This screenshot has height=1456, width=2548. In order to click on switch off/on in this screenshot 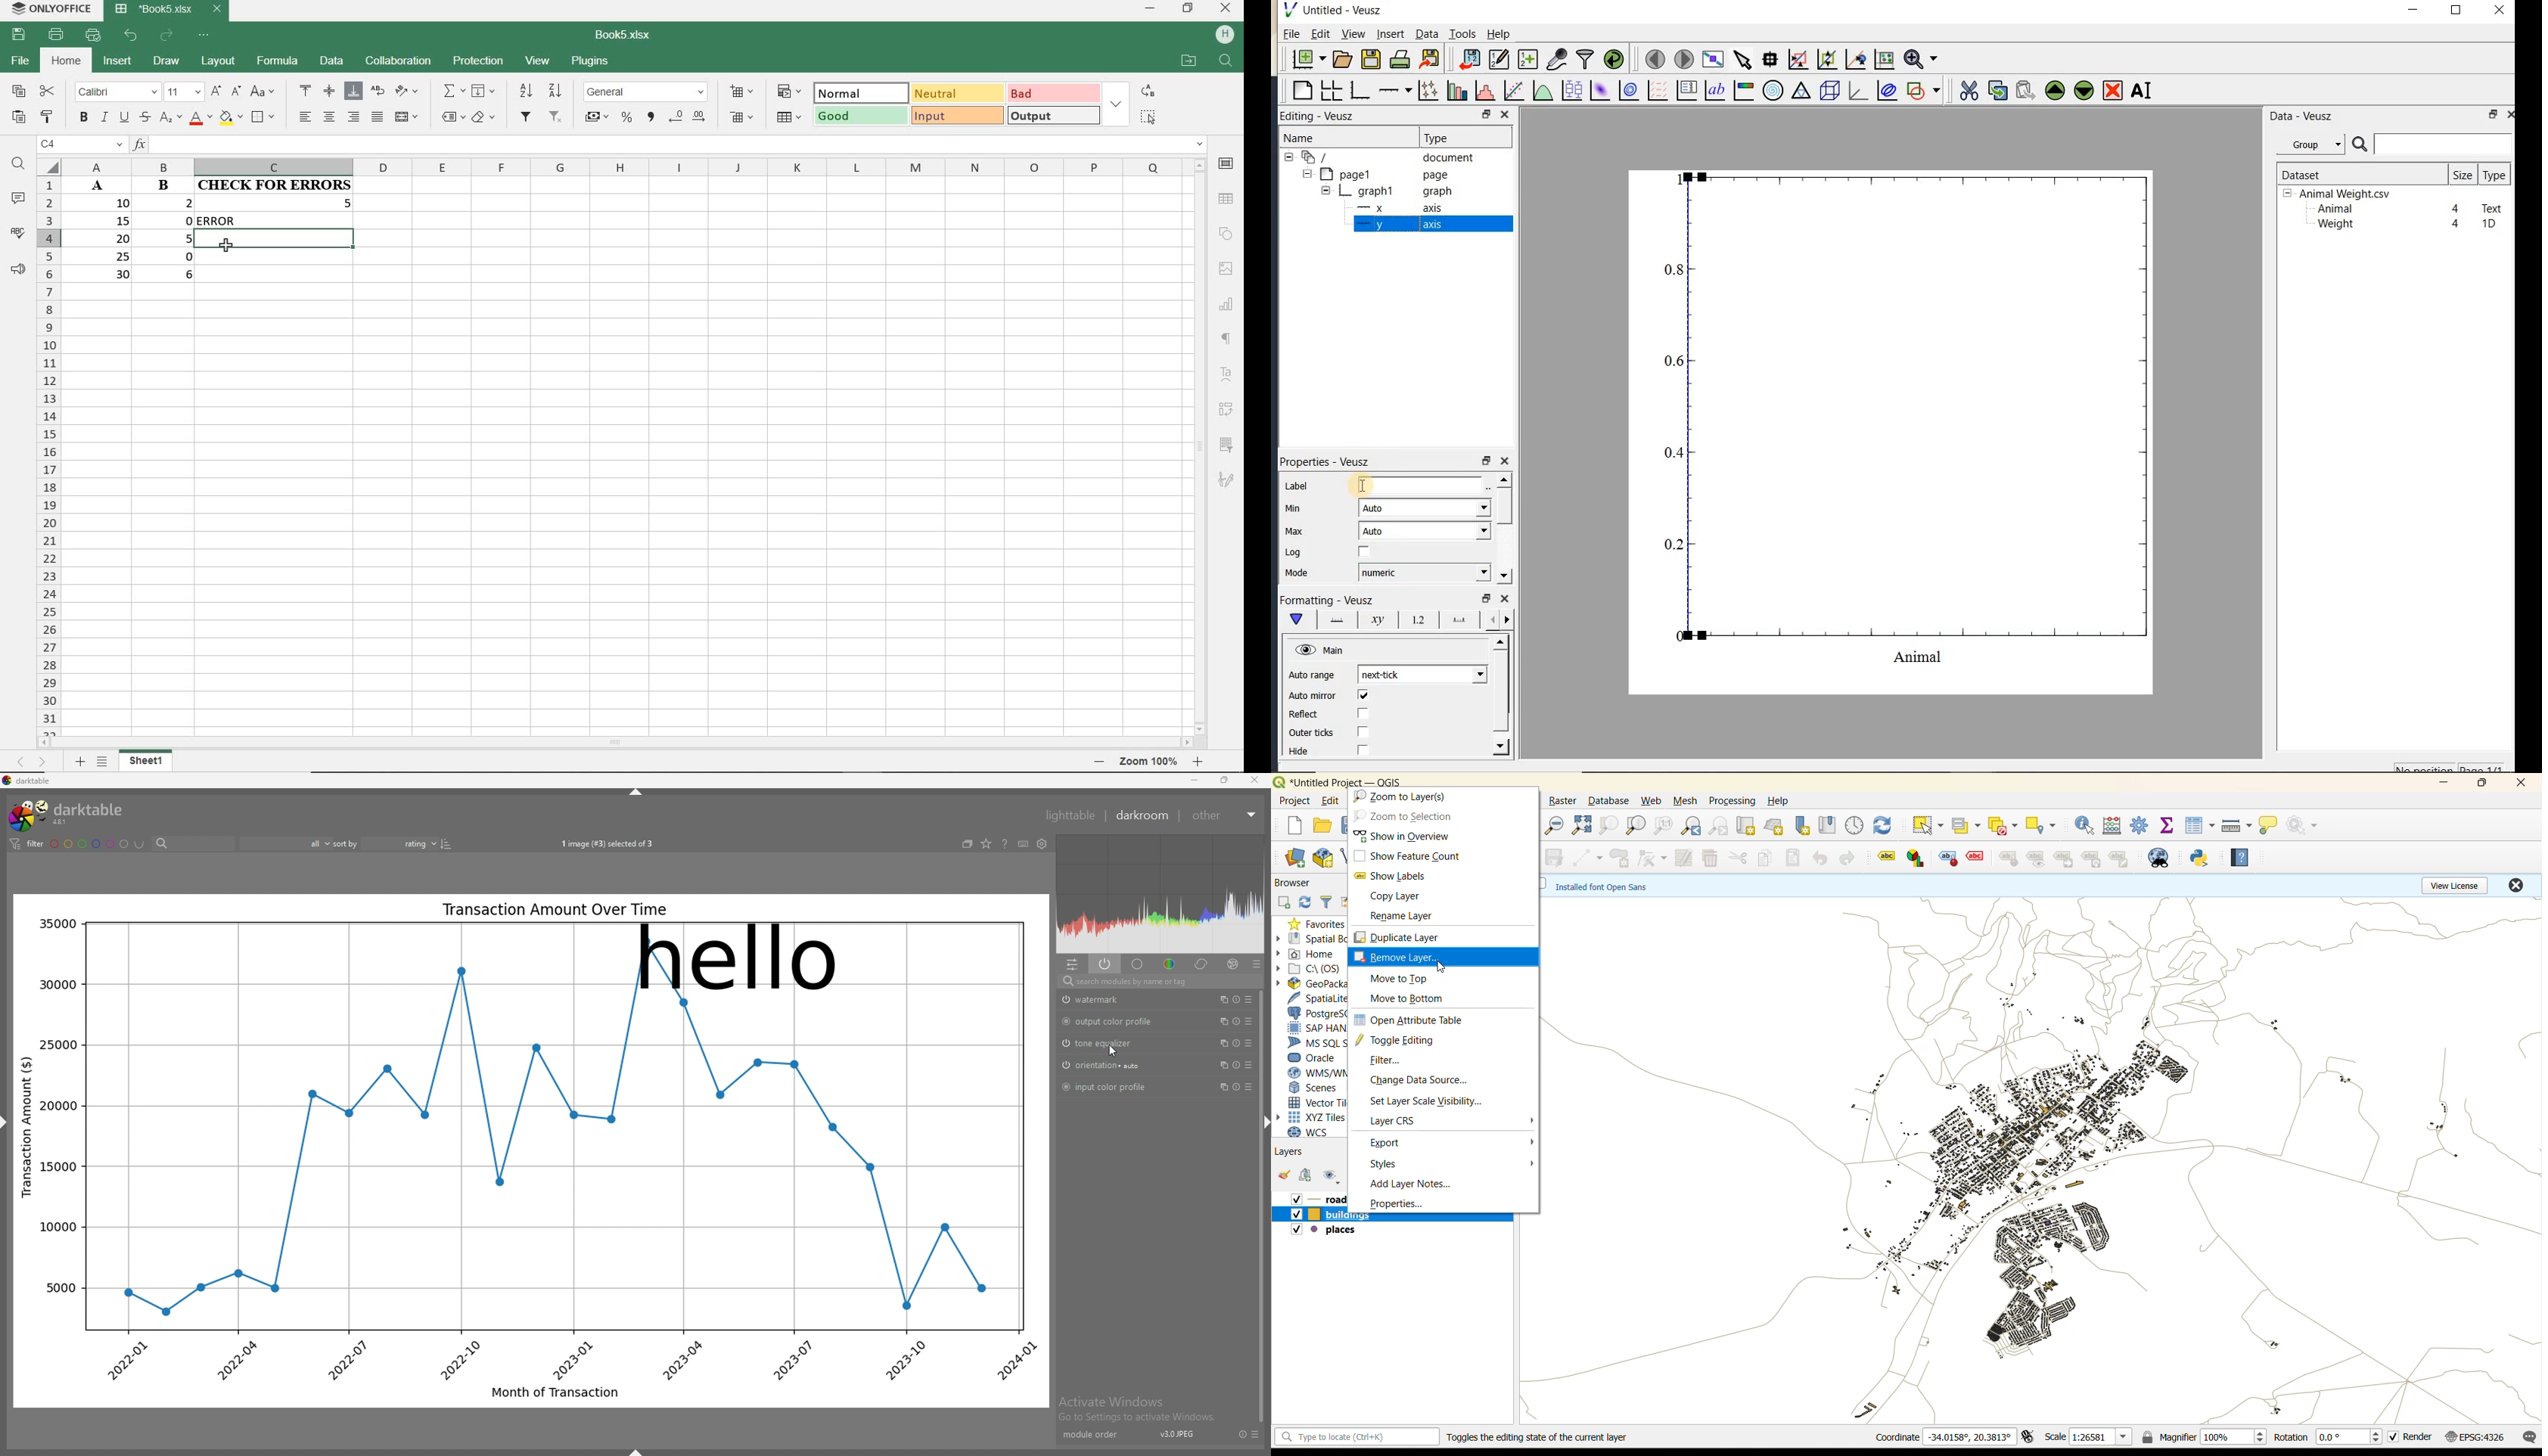, I will do `click(1064, 1043)`.